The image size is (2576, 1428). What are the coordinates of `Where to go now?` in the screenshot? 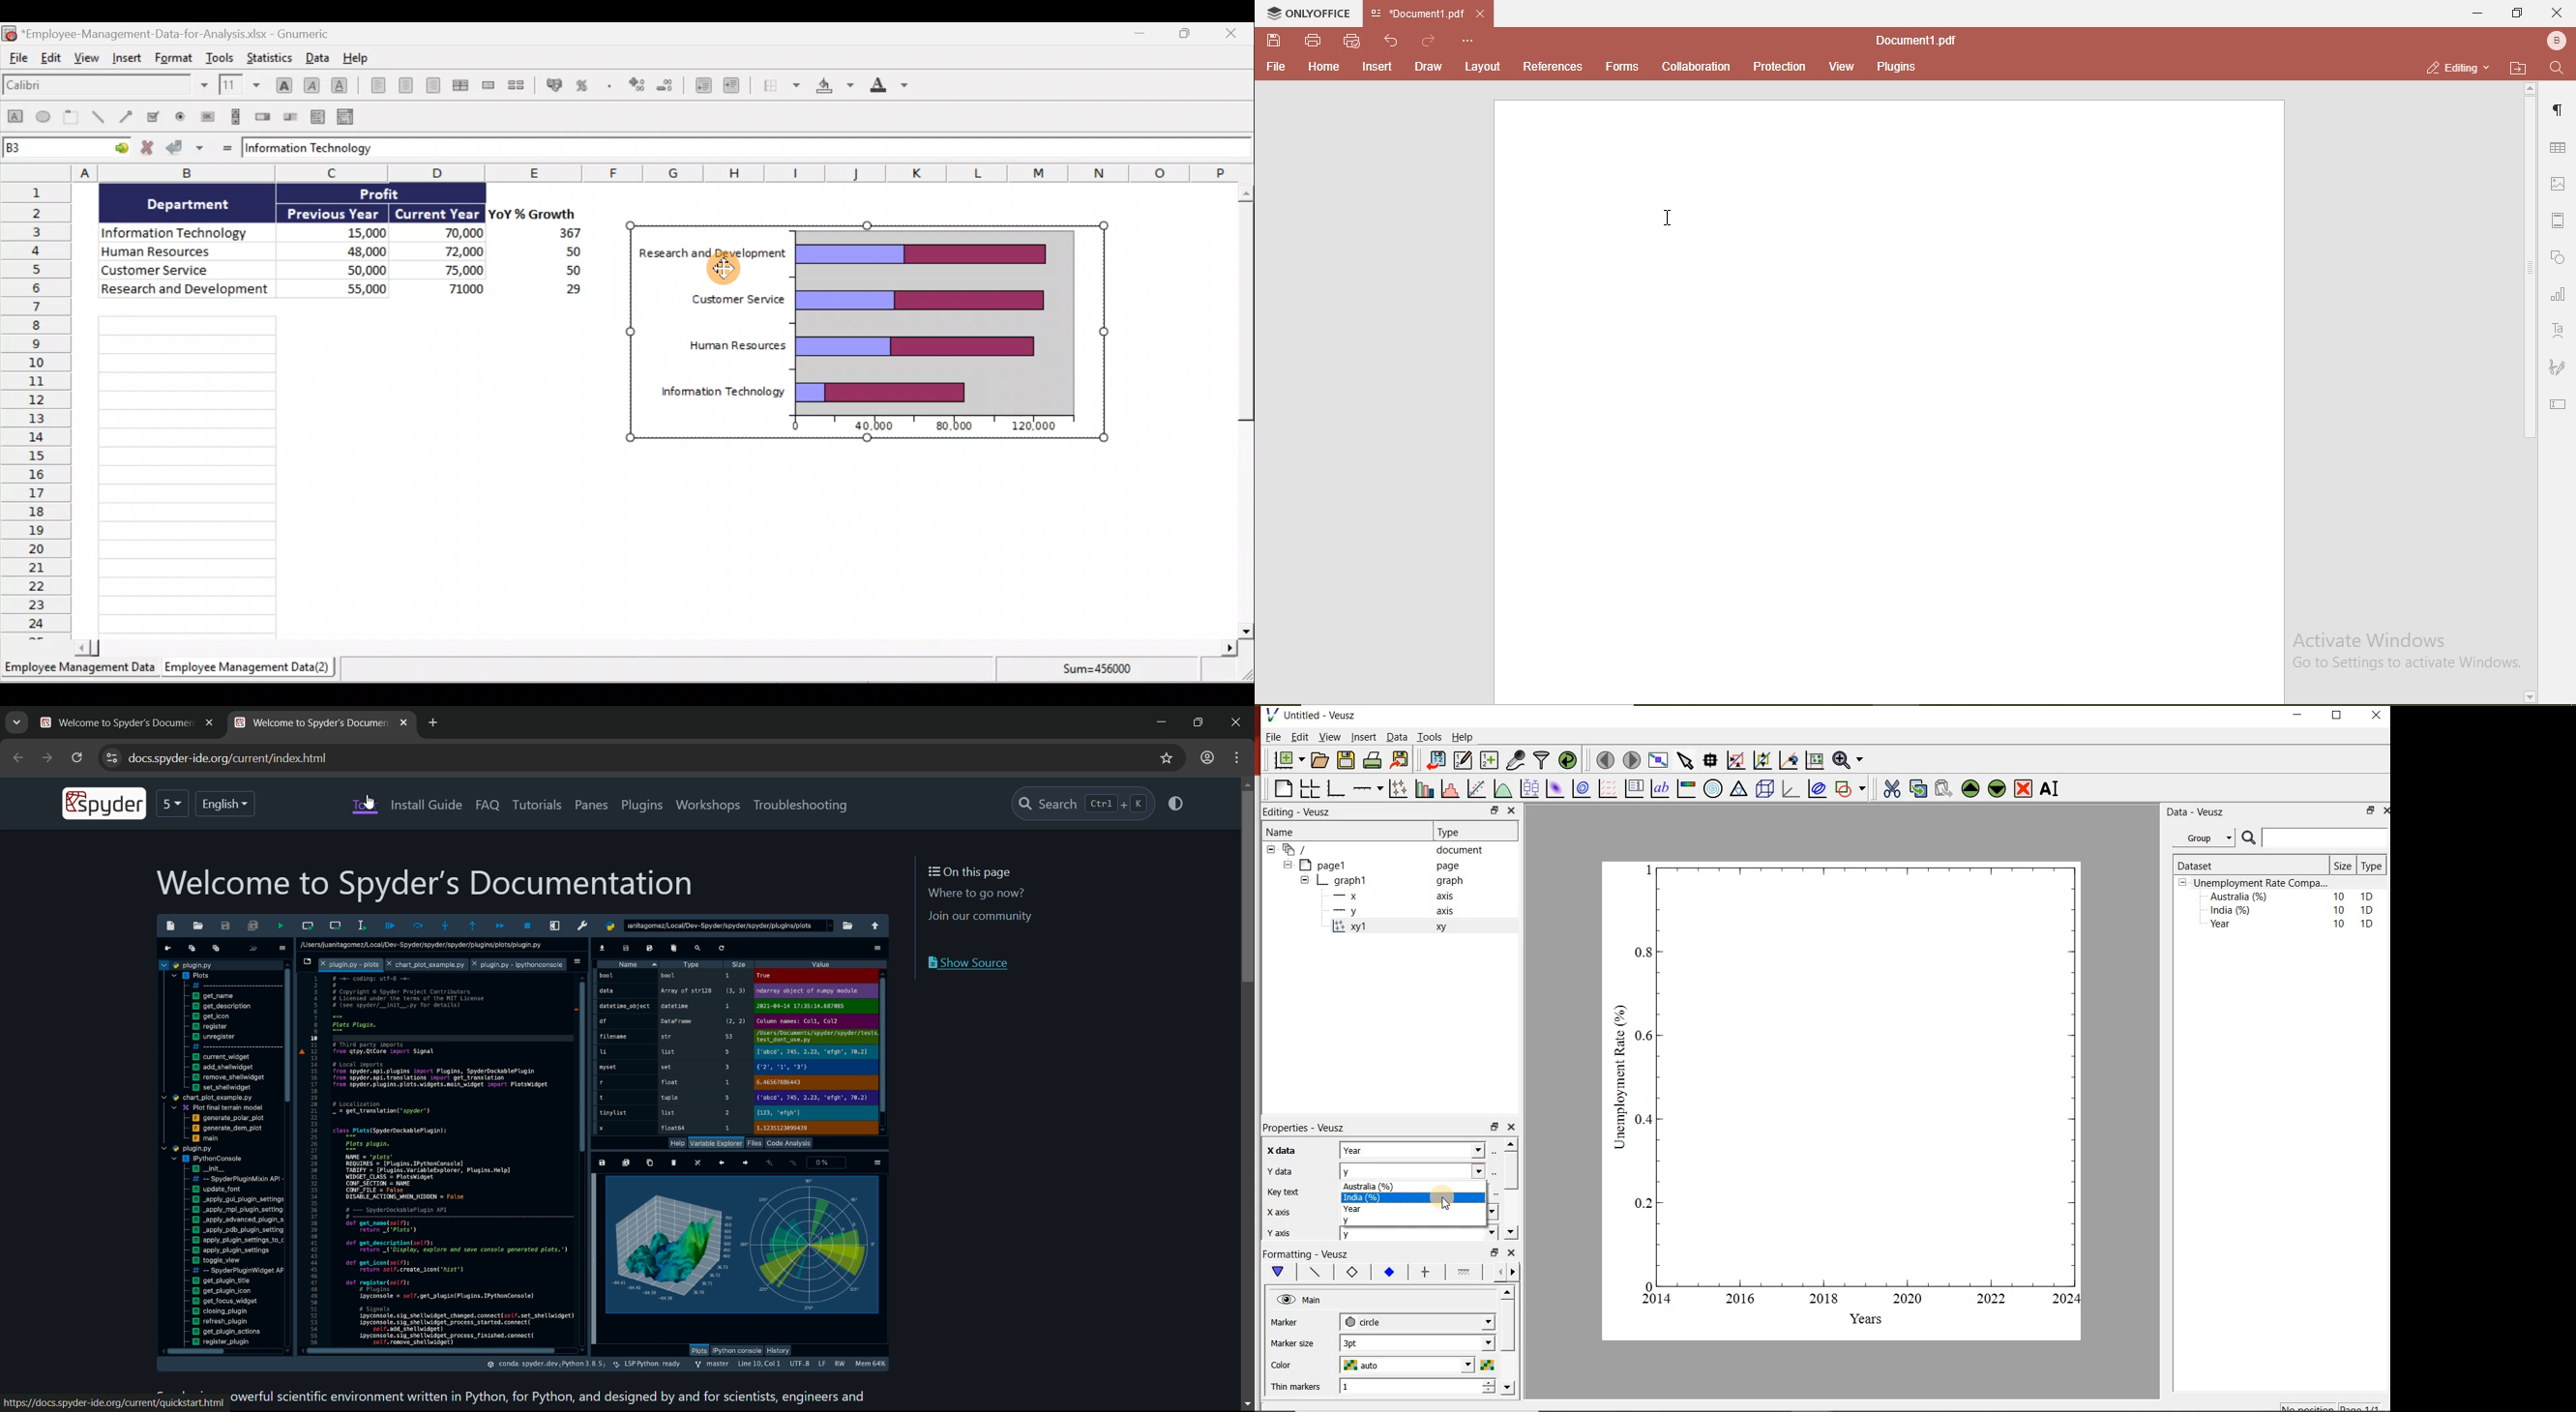 It's located at (989, 895).